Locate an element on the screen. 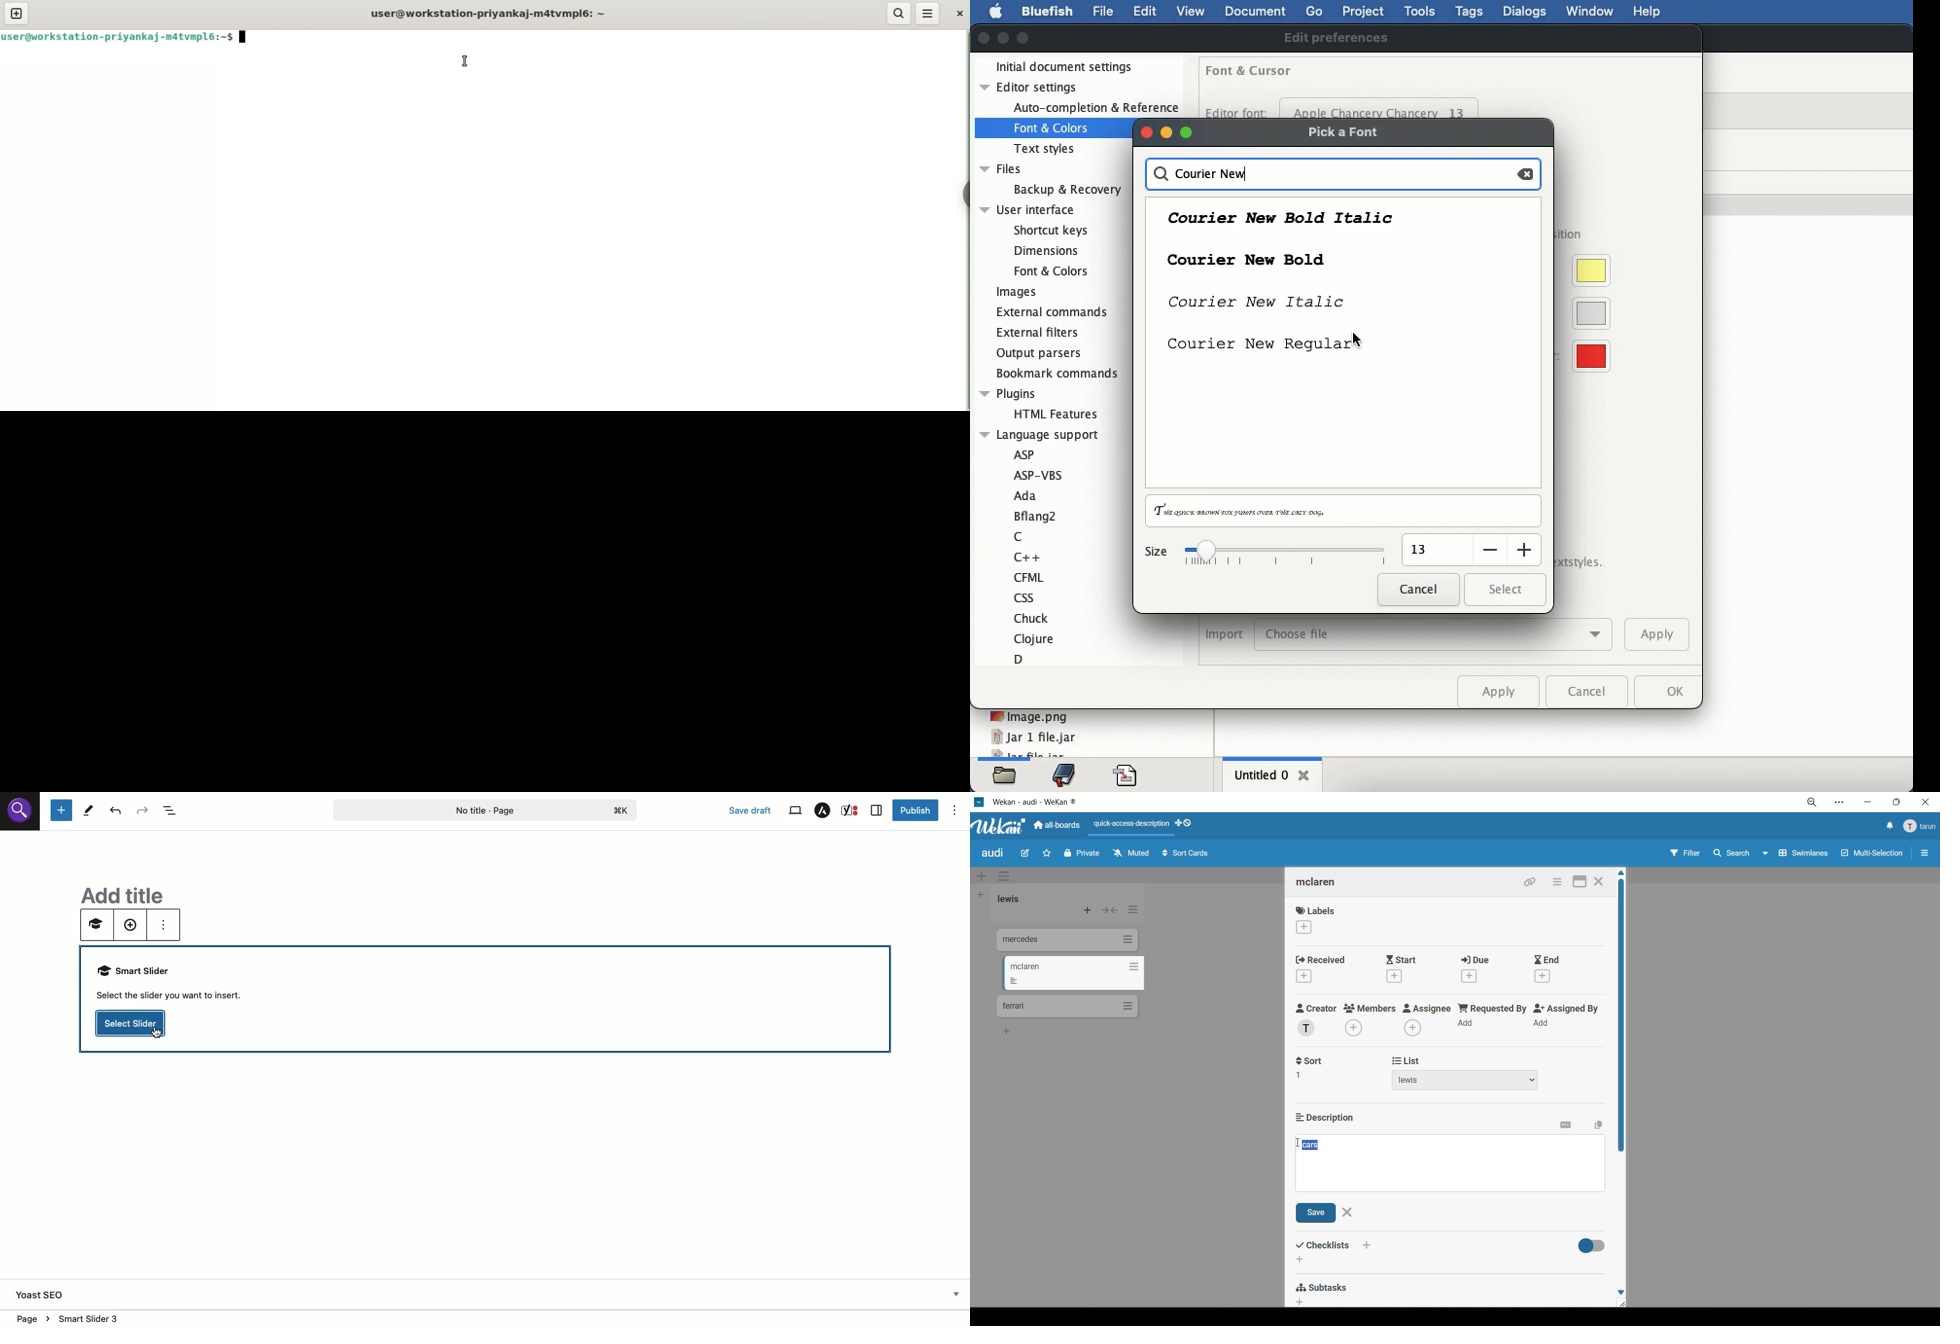 This screenshot has width=1960, height=1344. quick access description is located at coordinates (1132, 824).